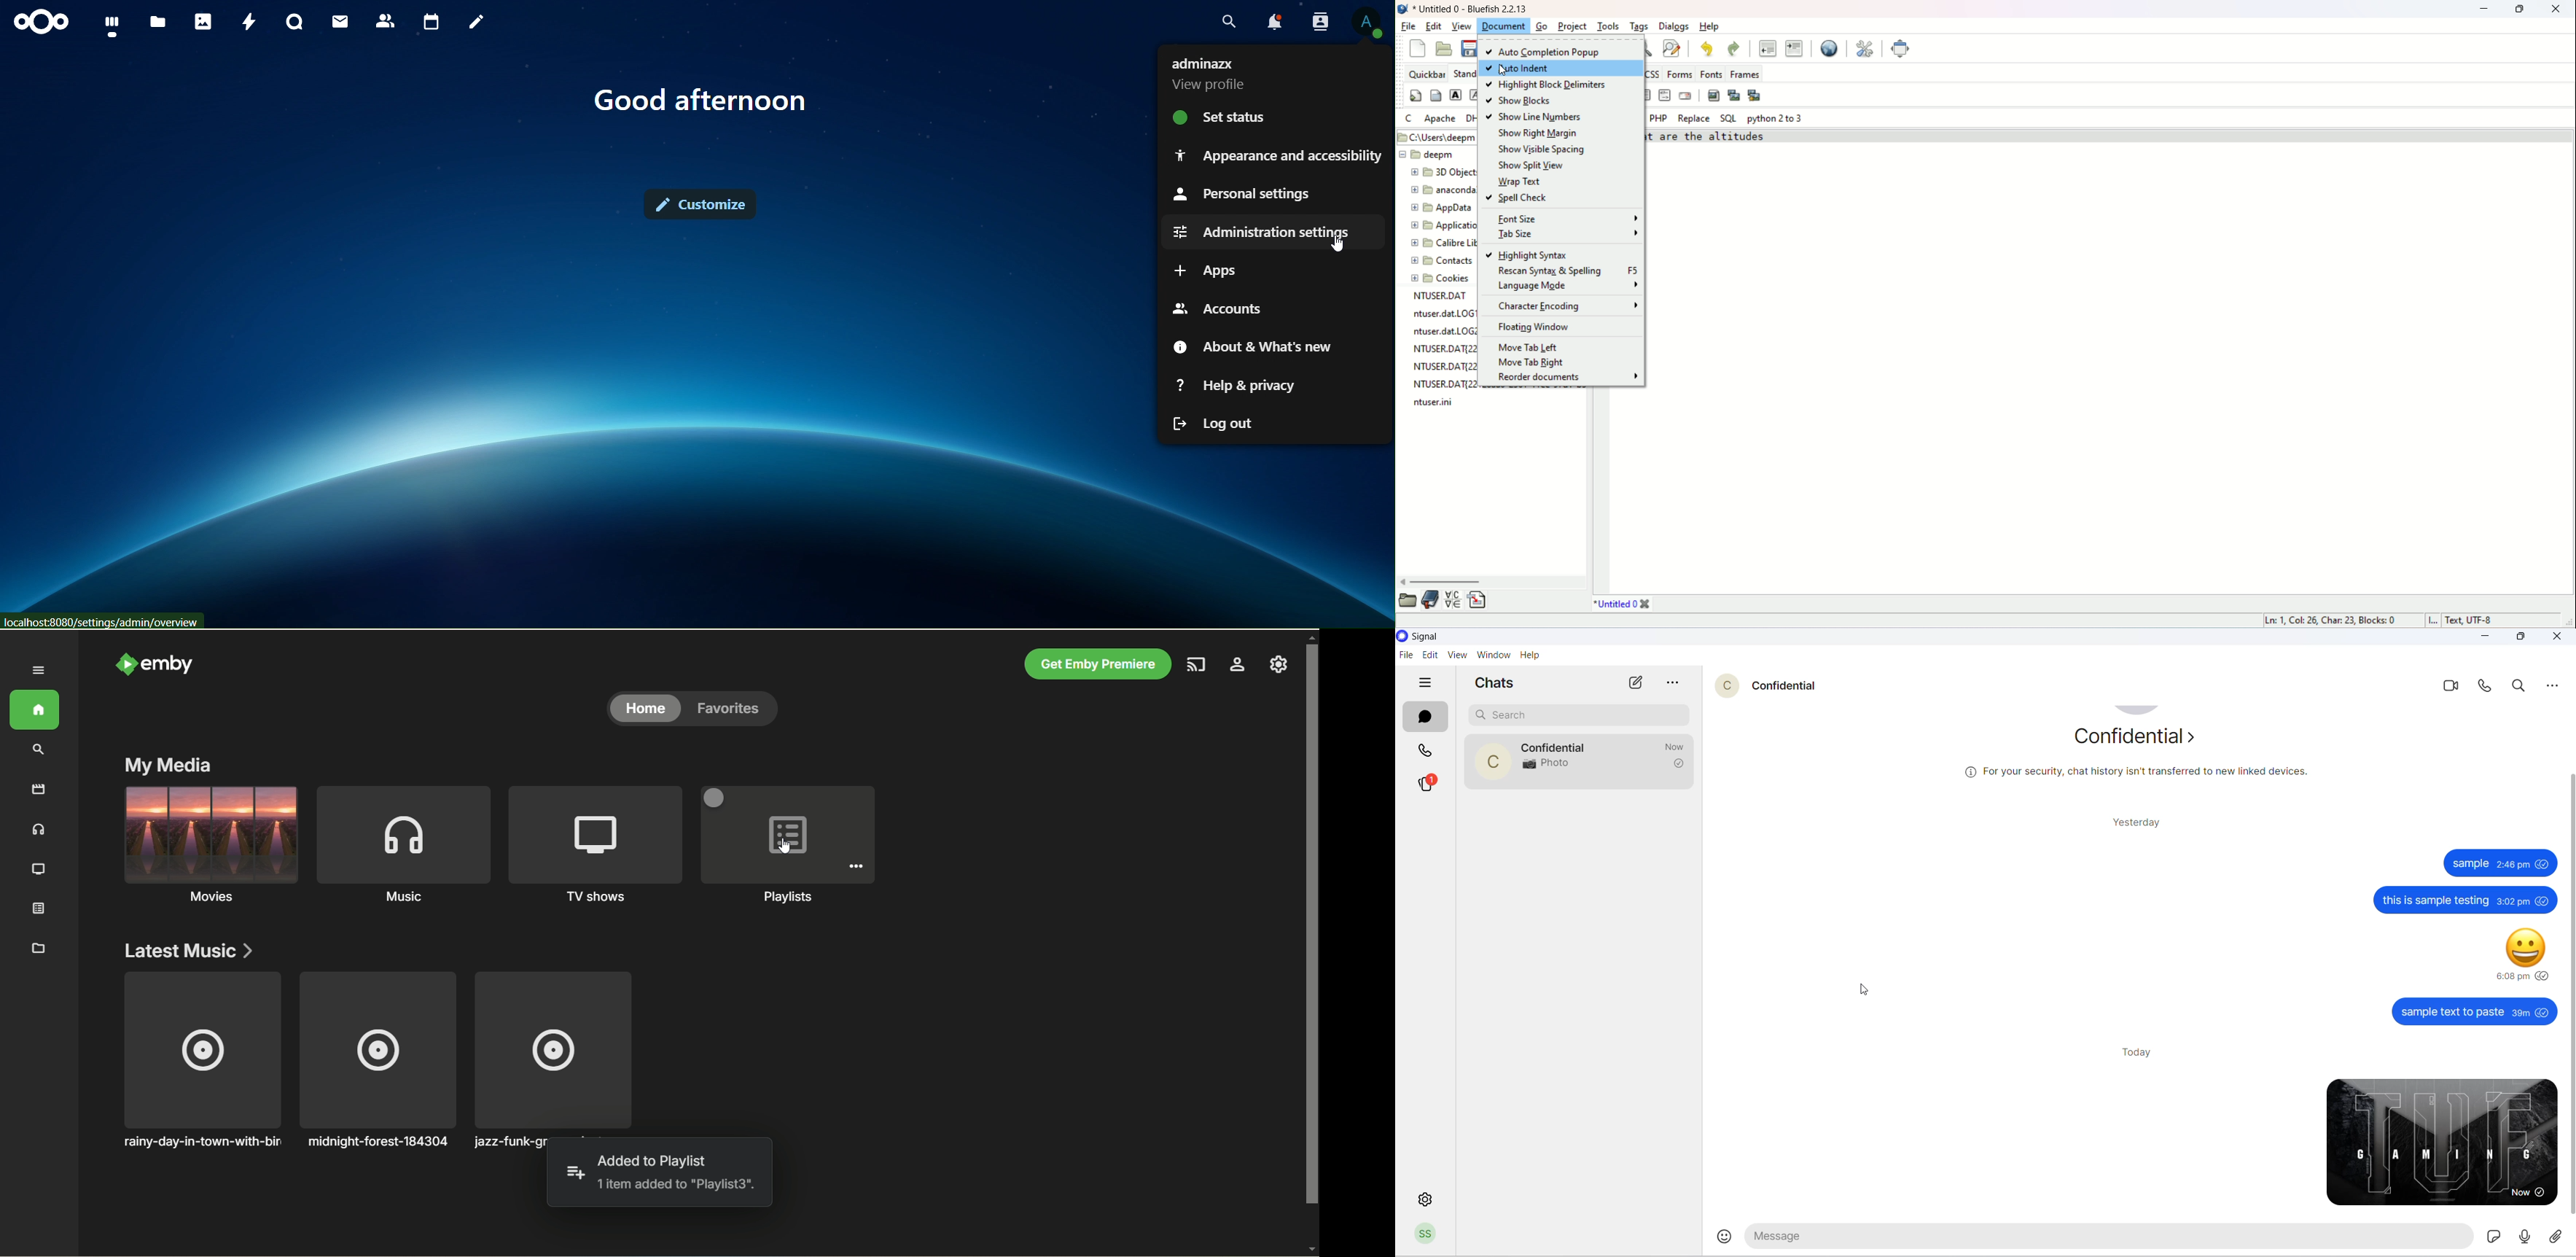 The width and height of the screenshot is (2576, 1260). I want to click on calendar, so click(431, 23).